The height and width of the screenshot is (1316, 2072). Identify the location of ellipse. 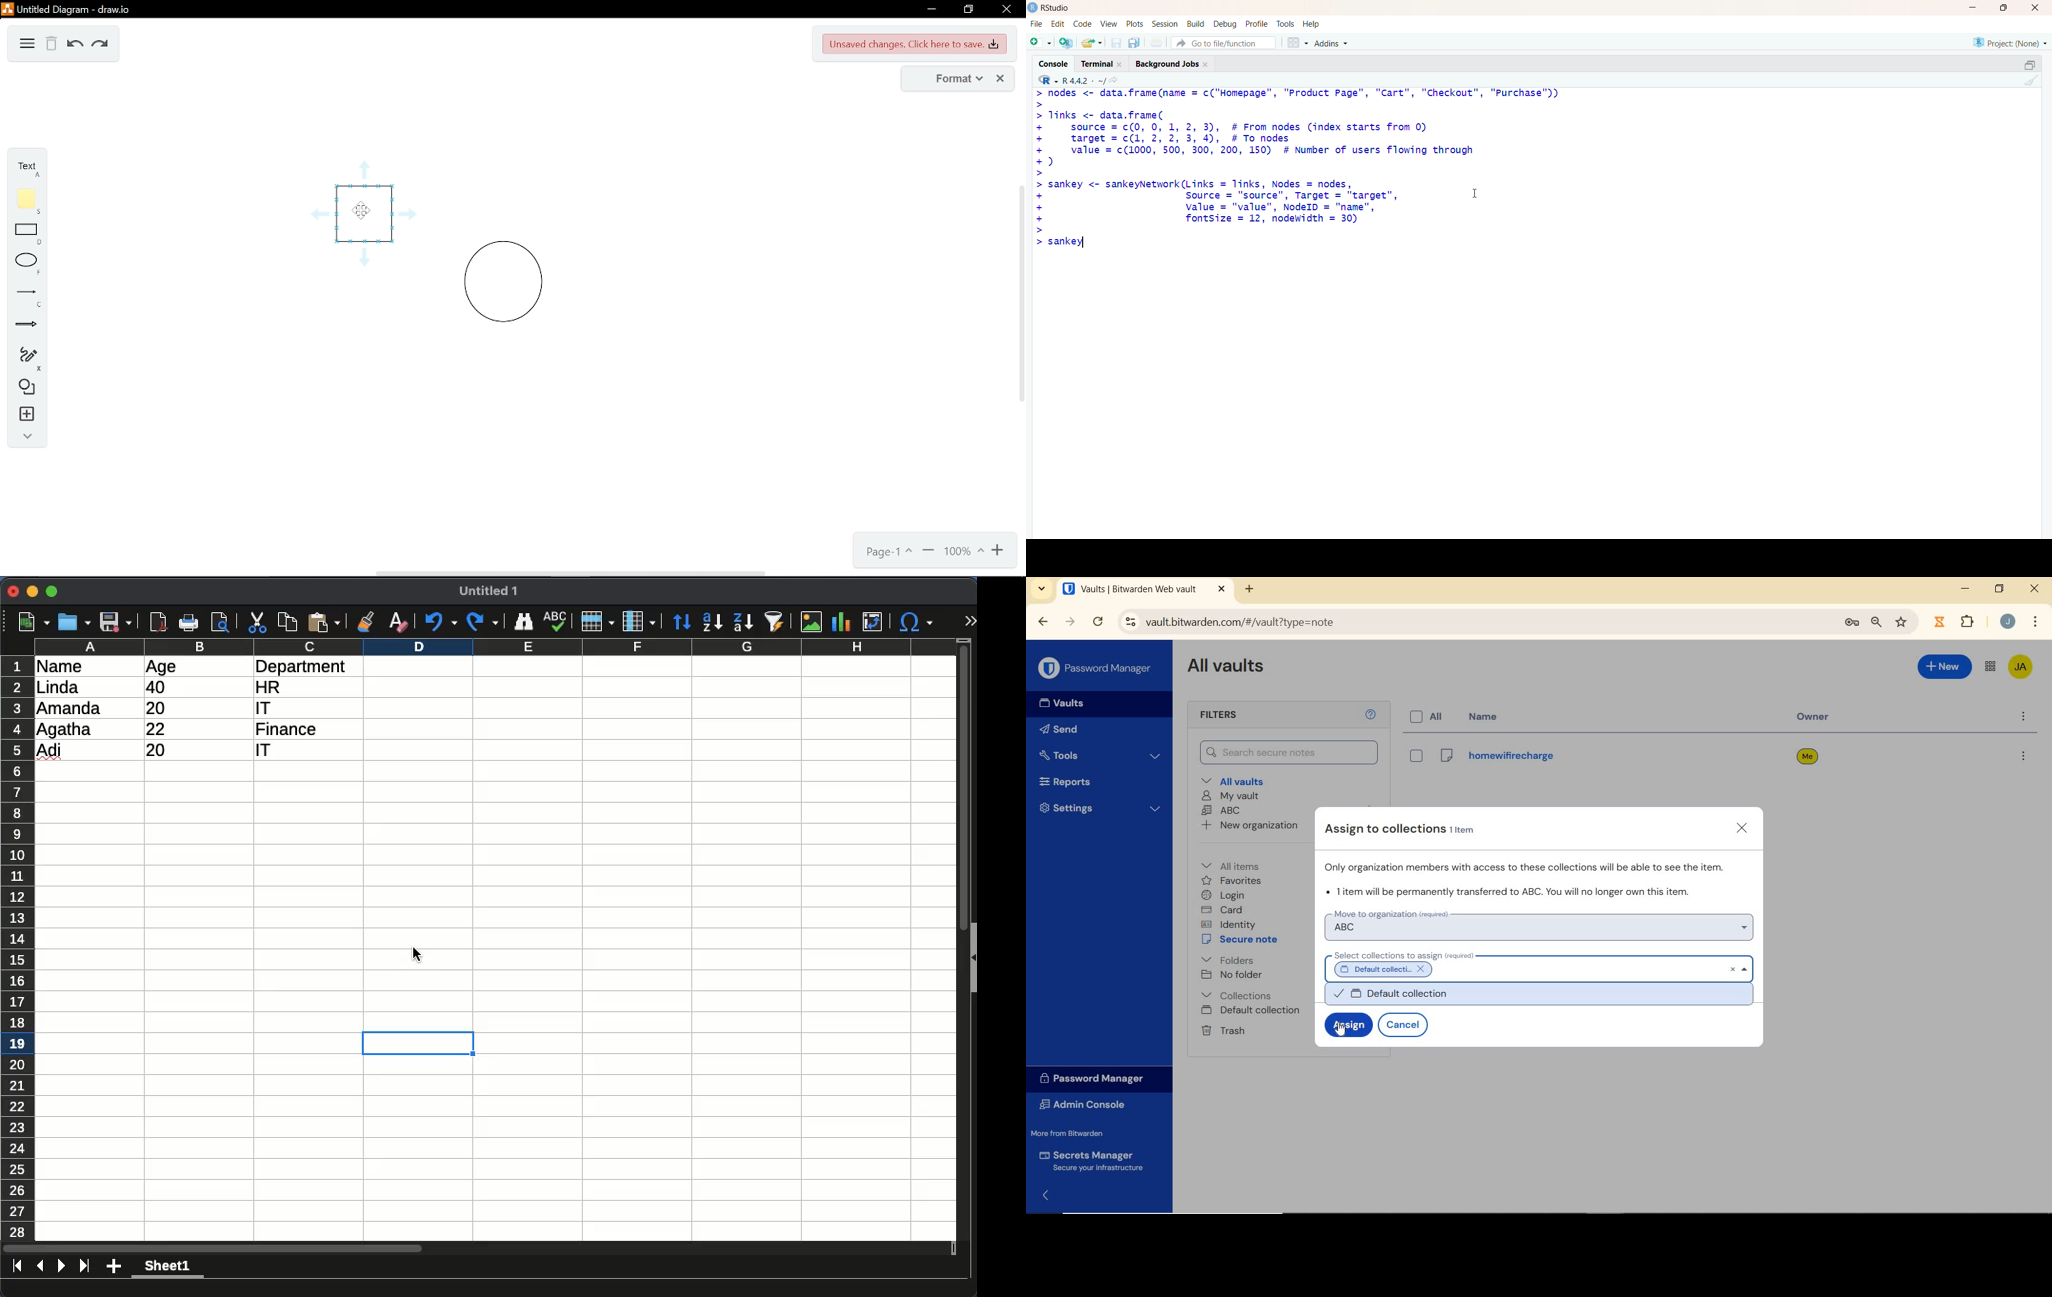
(25, 265).